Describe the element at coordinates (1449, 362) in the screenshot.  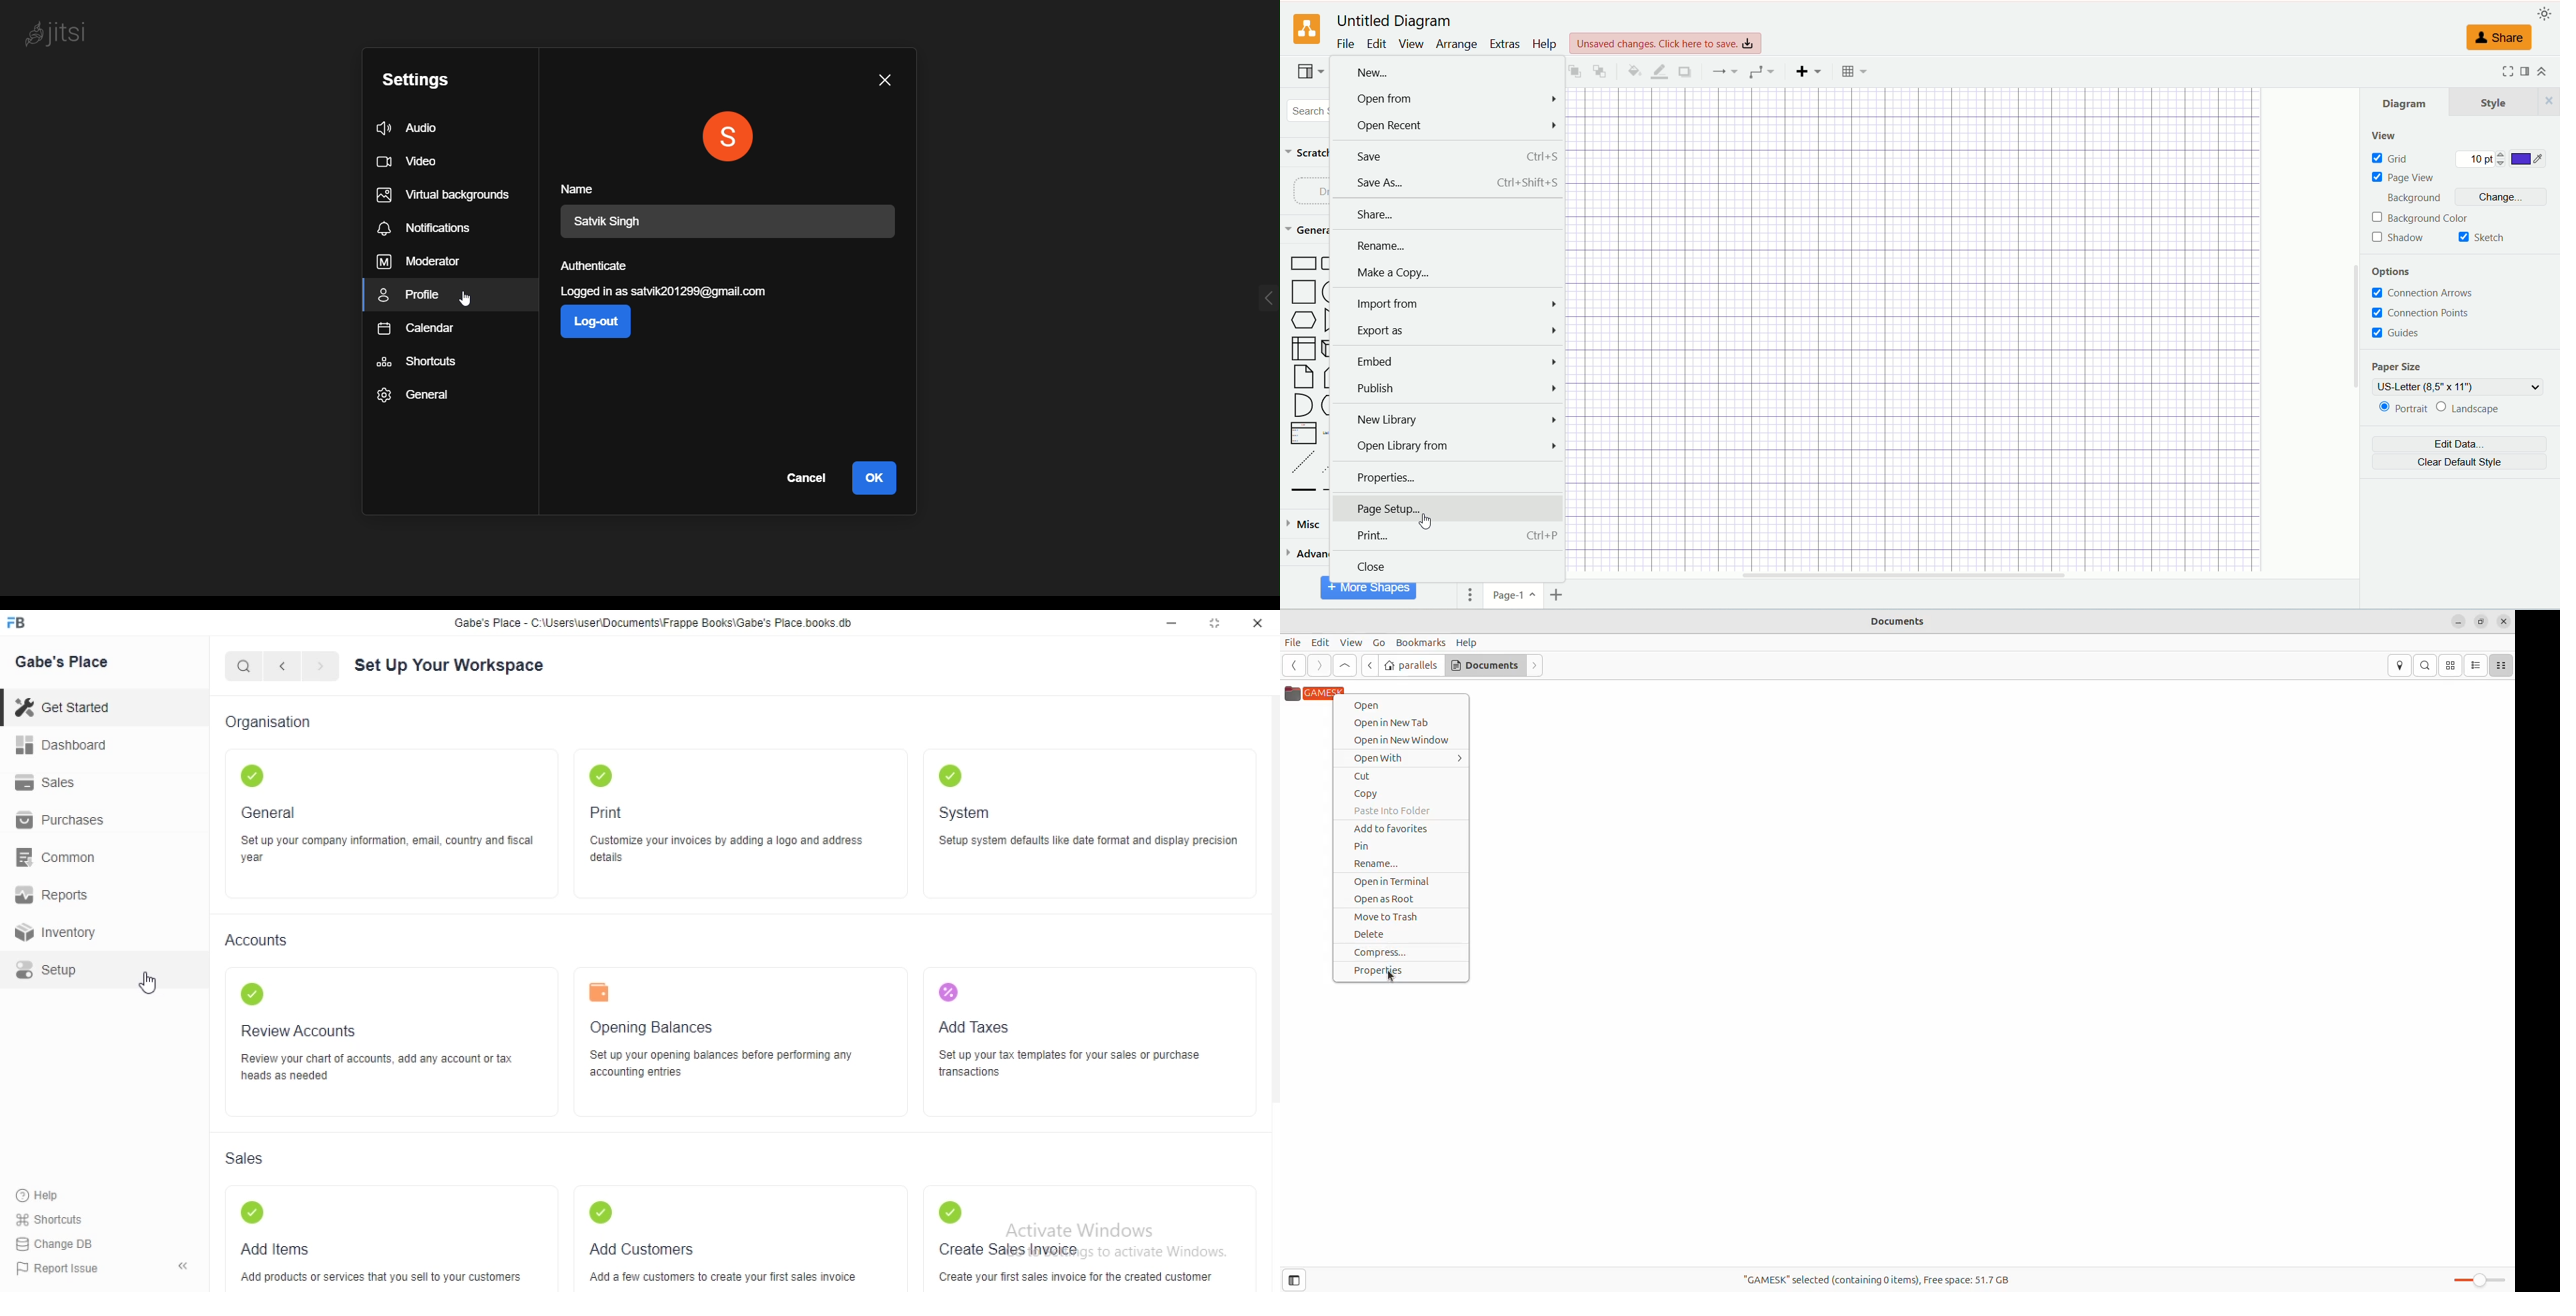
I see `embed` at that location.